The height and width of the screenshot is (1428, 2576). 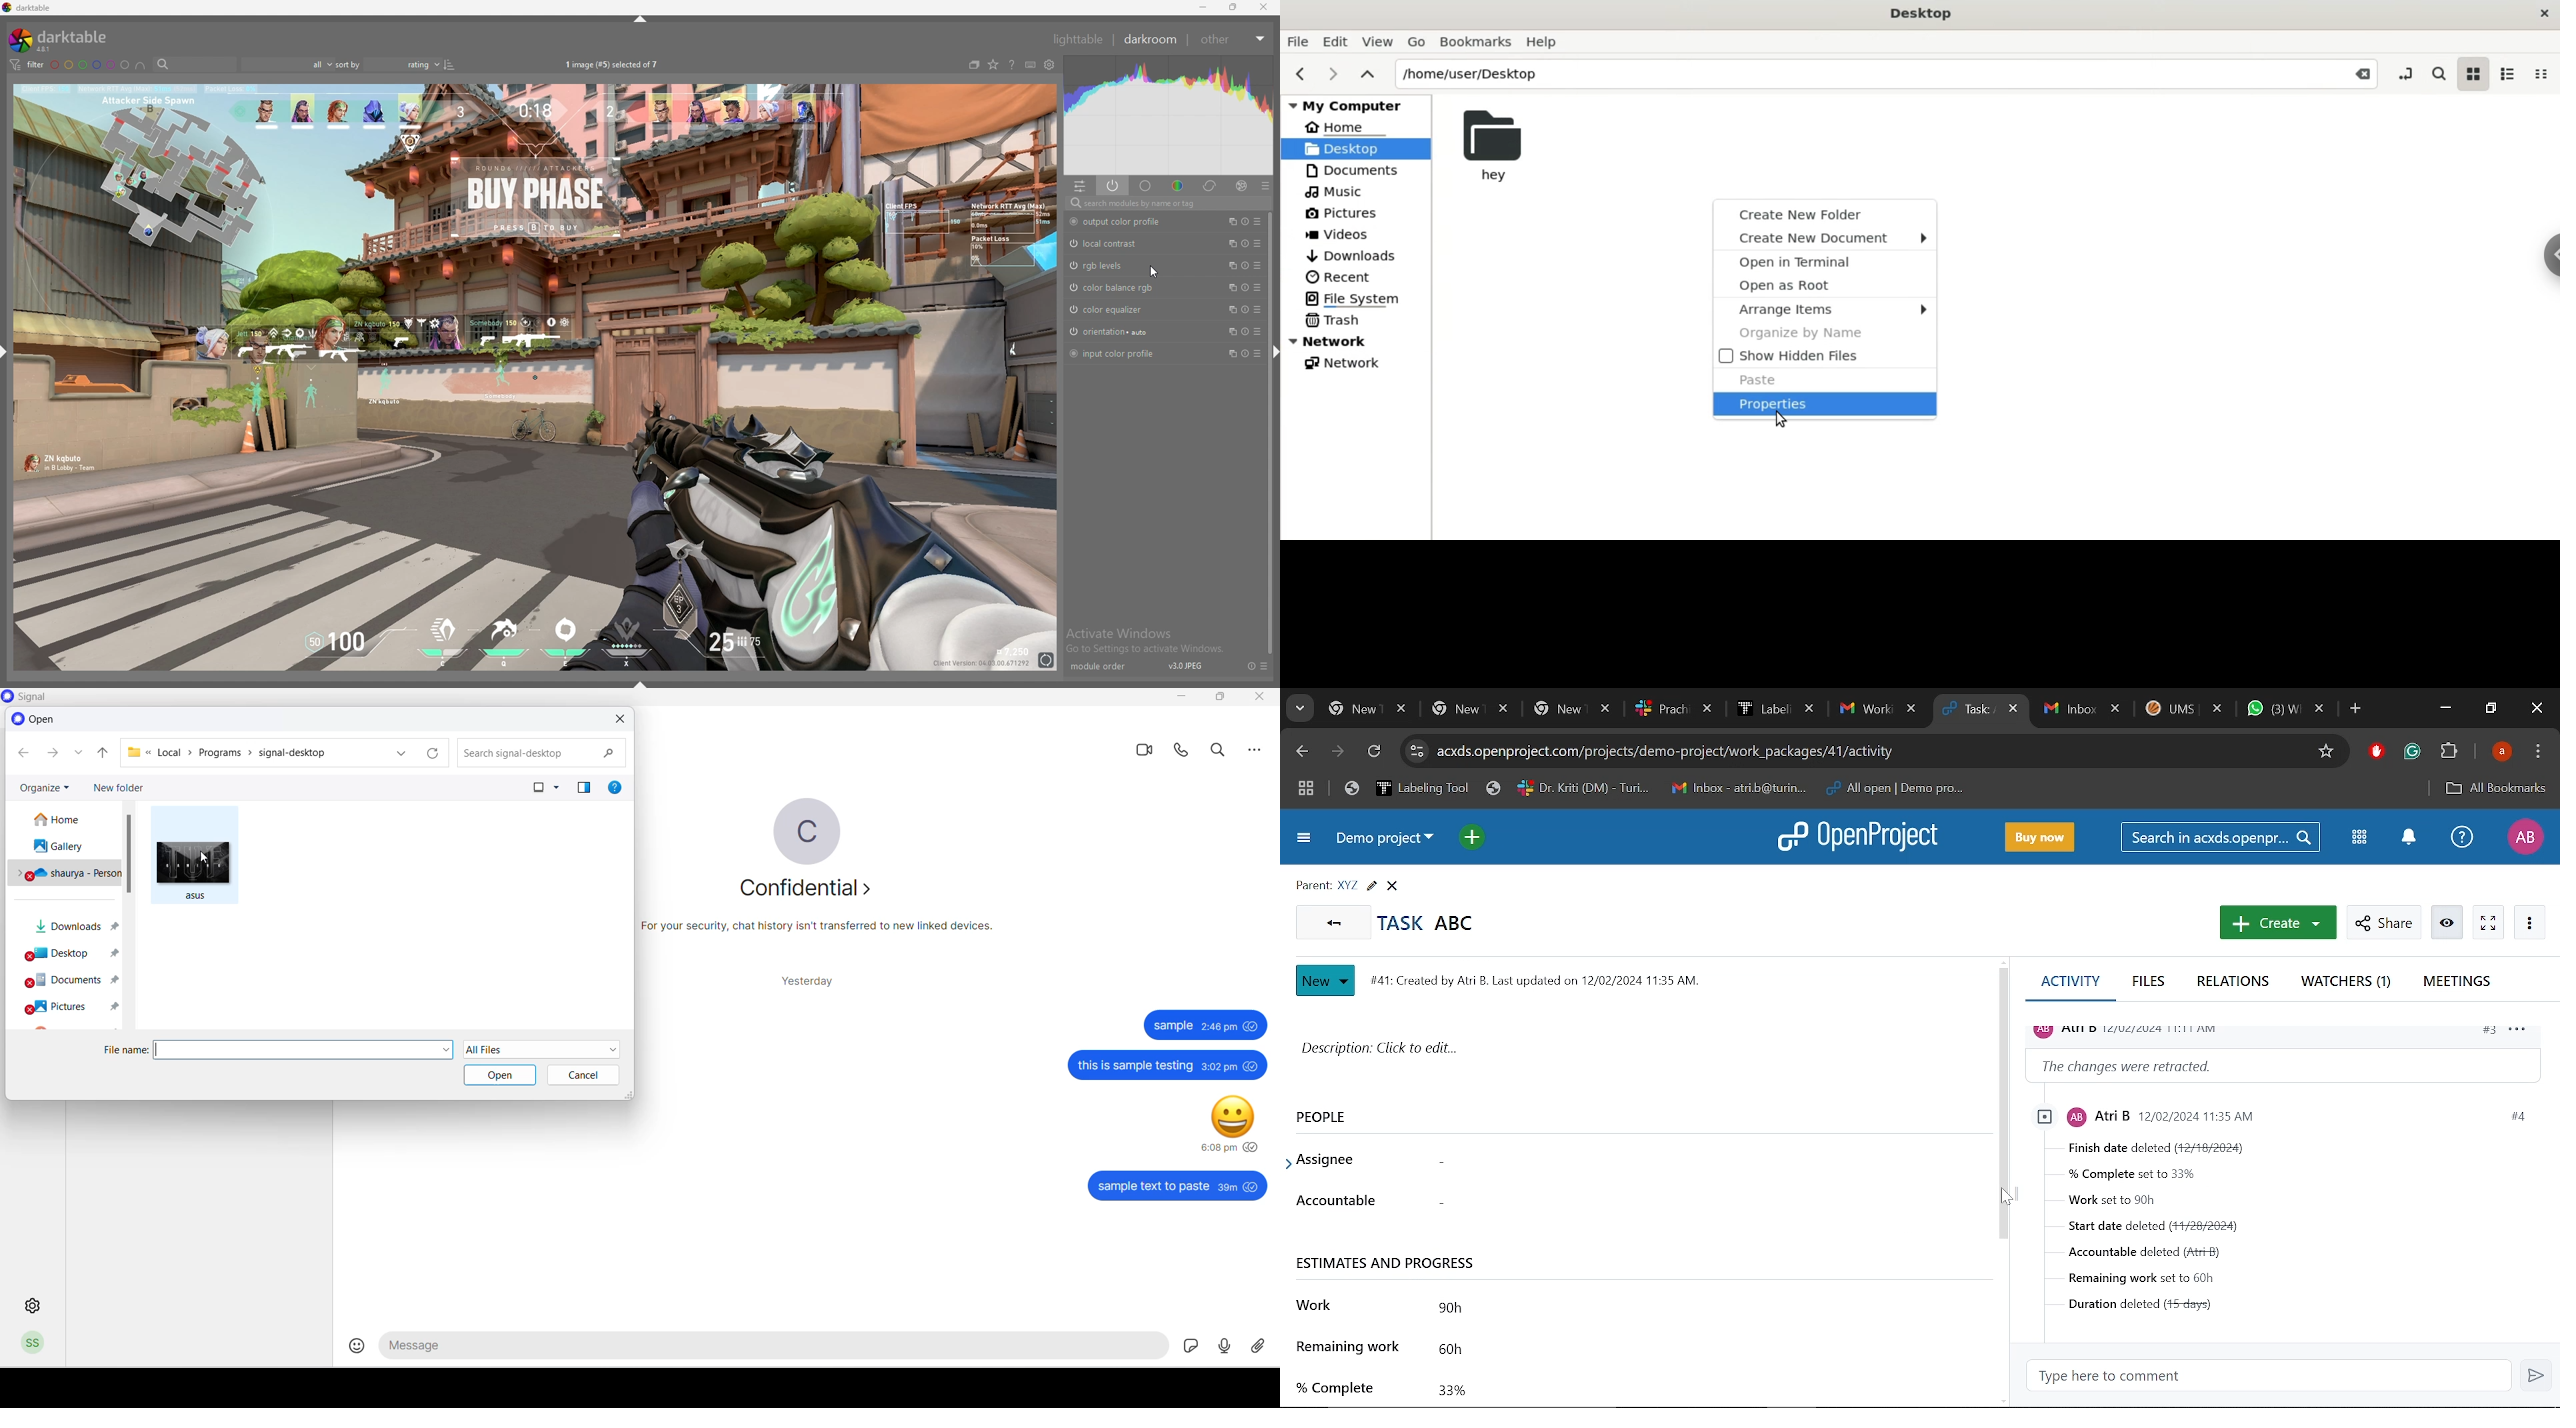 What do you see at coordinates (195, 64) in the screenshot?
I see `search bar` at bounding box center [195, 64].